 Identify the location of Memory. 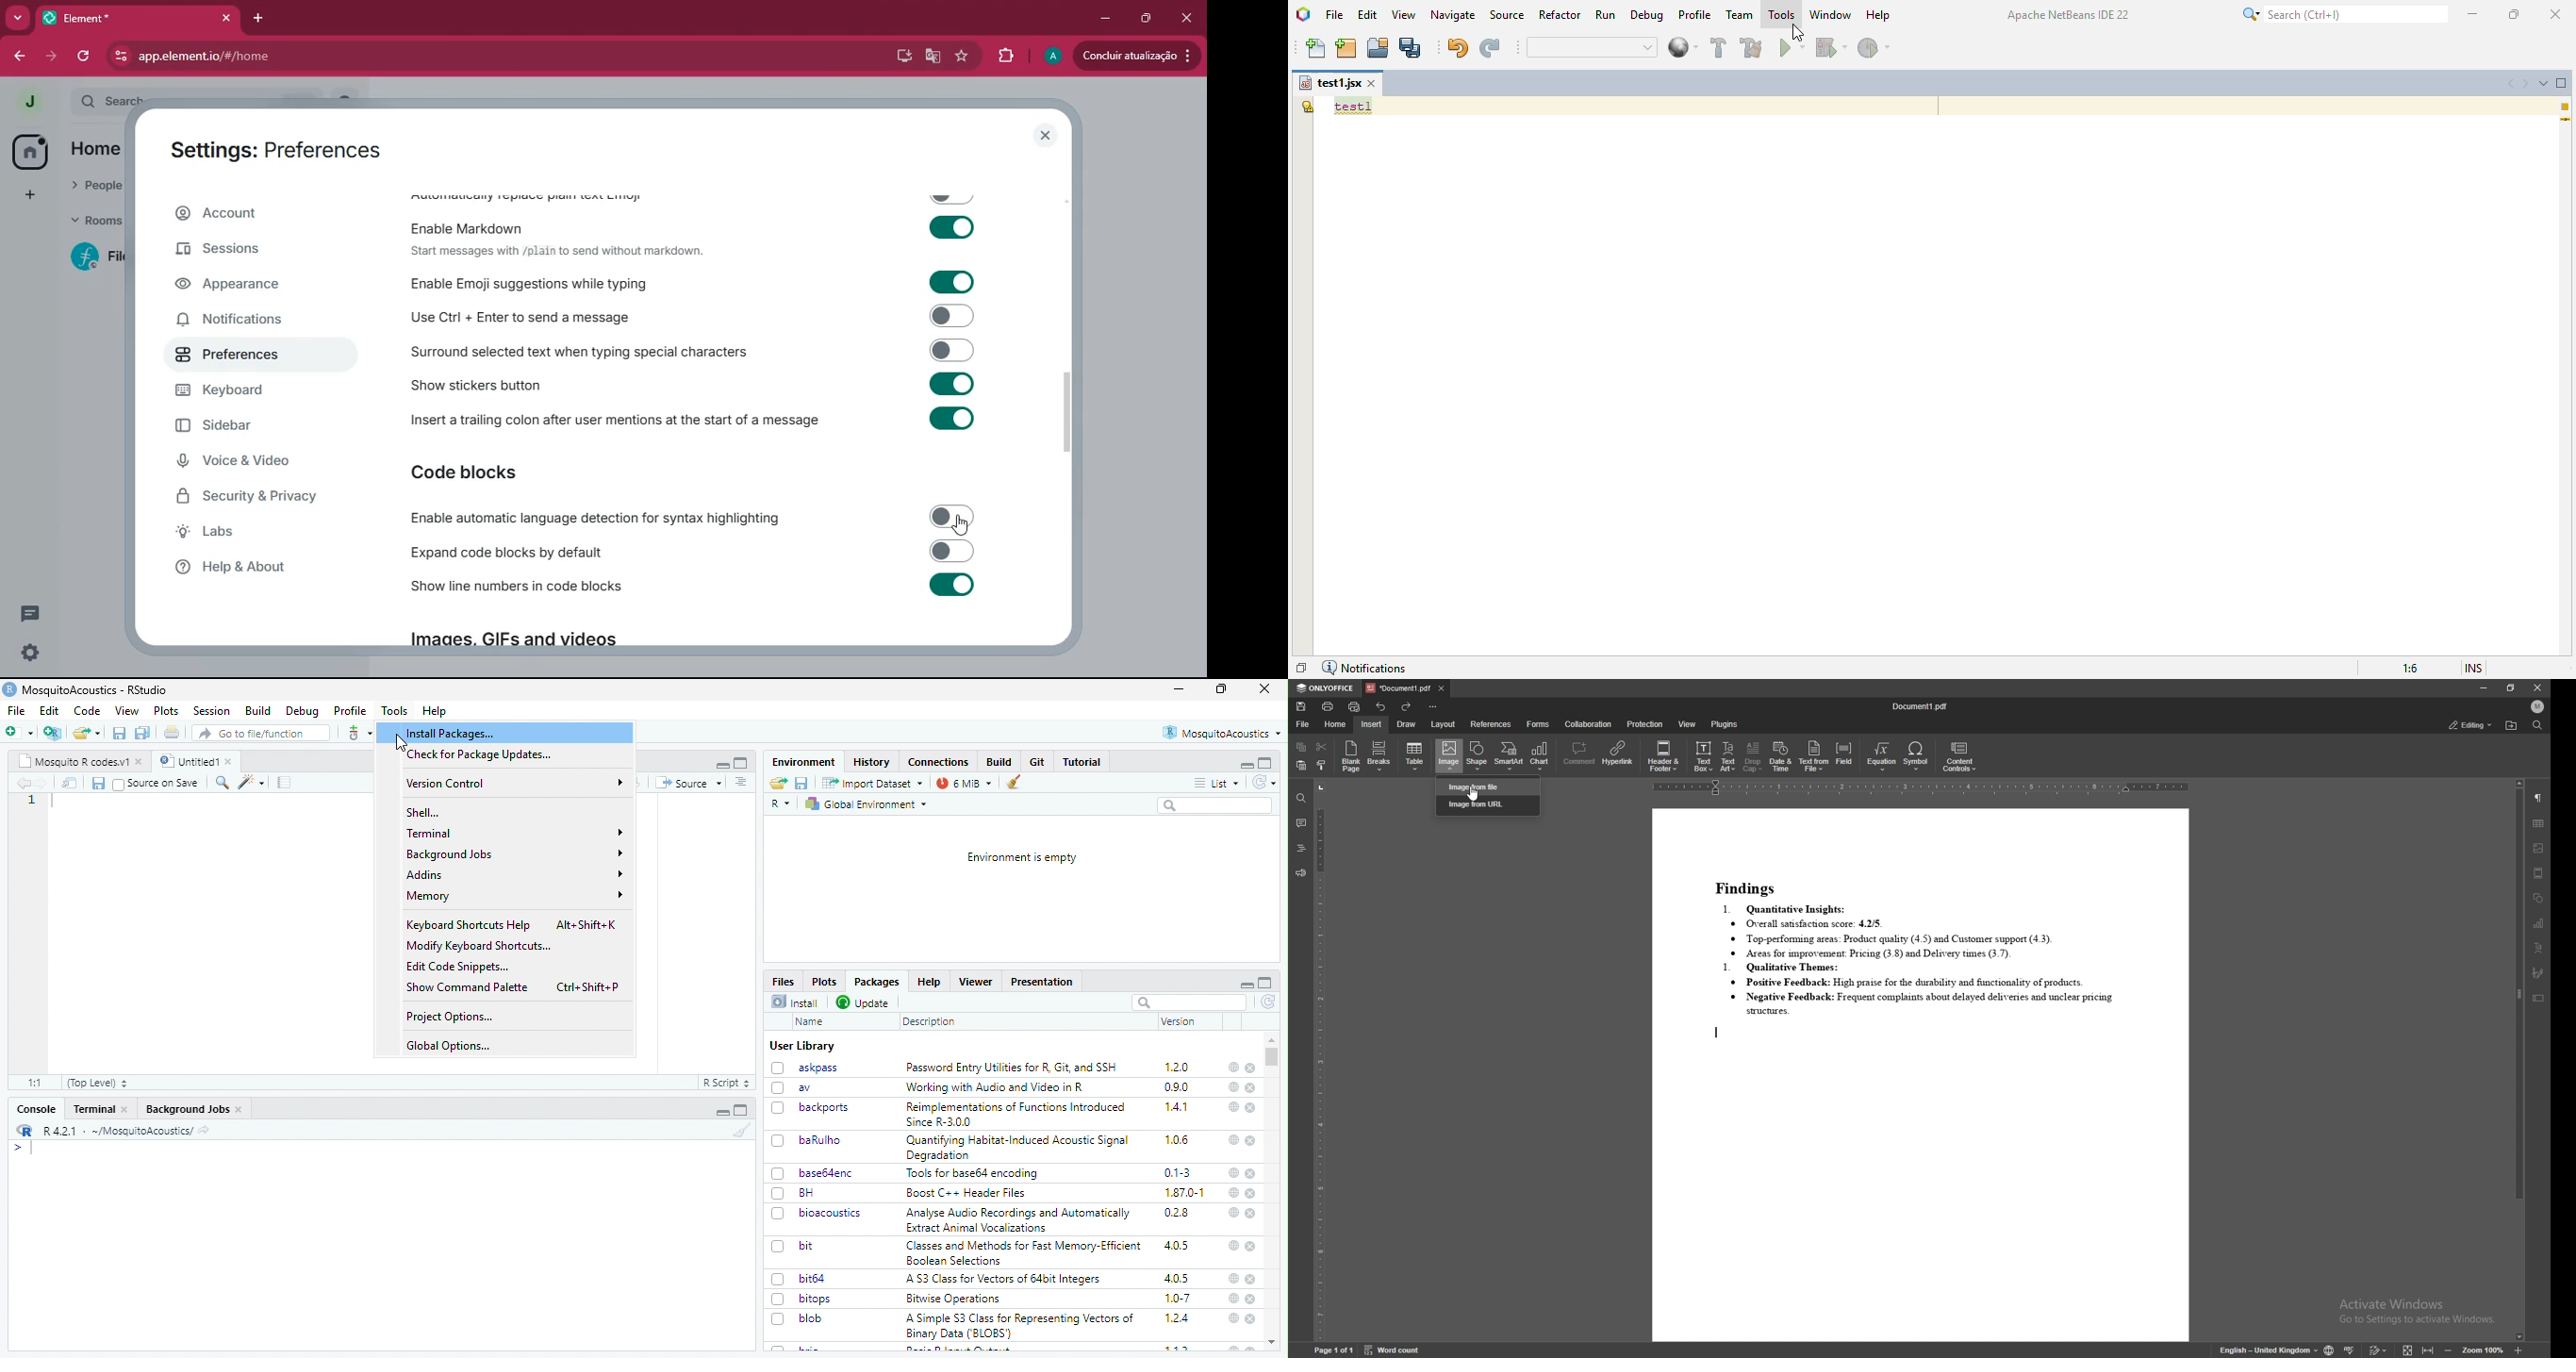
(515, 895).